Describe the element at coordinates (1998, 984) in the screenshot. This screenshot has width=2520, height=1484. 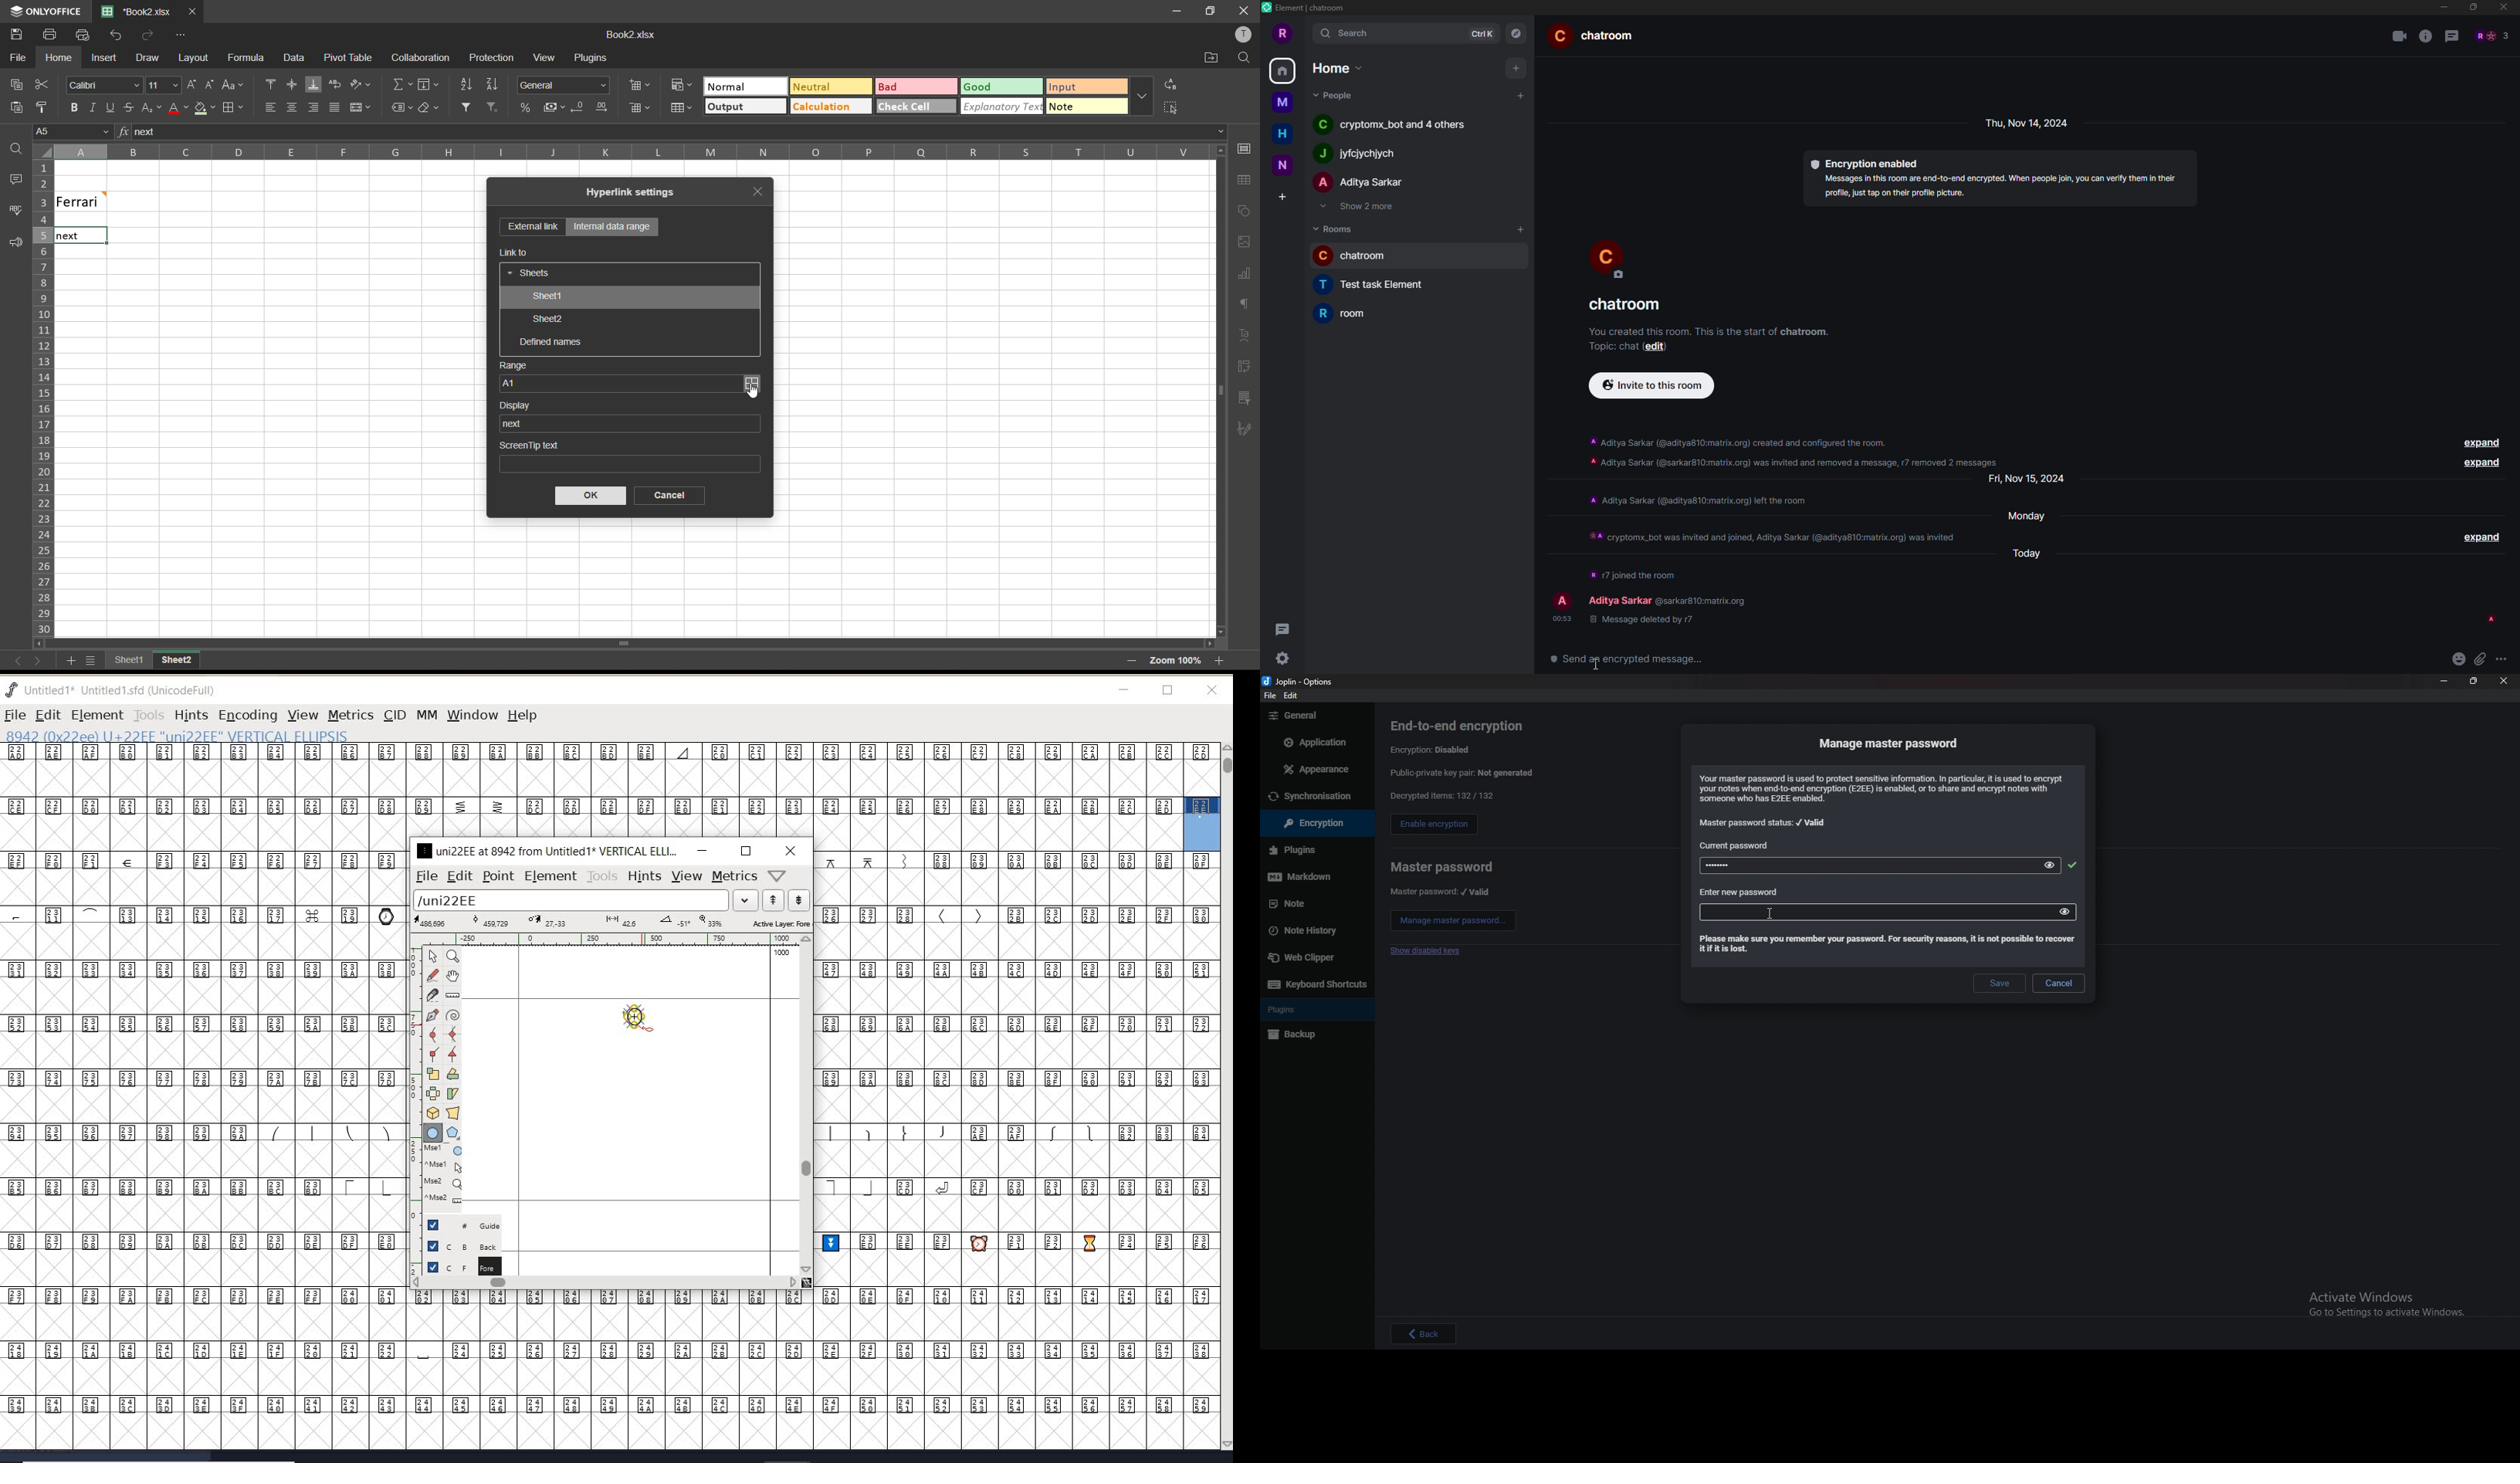
I see `save` at that location.